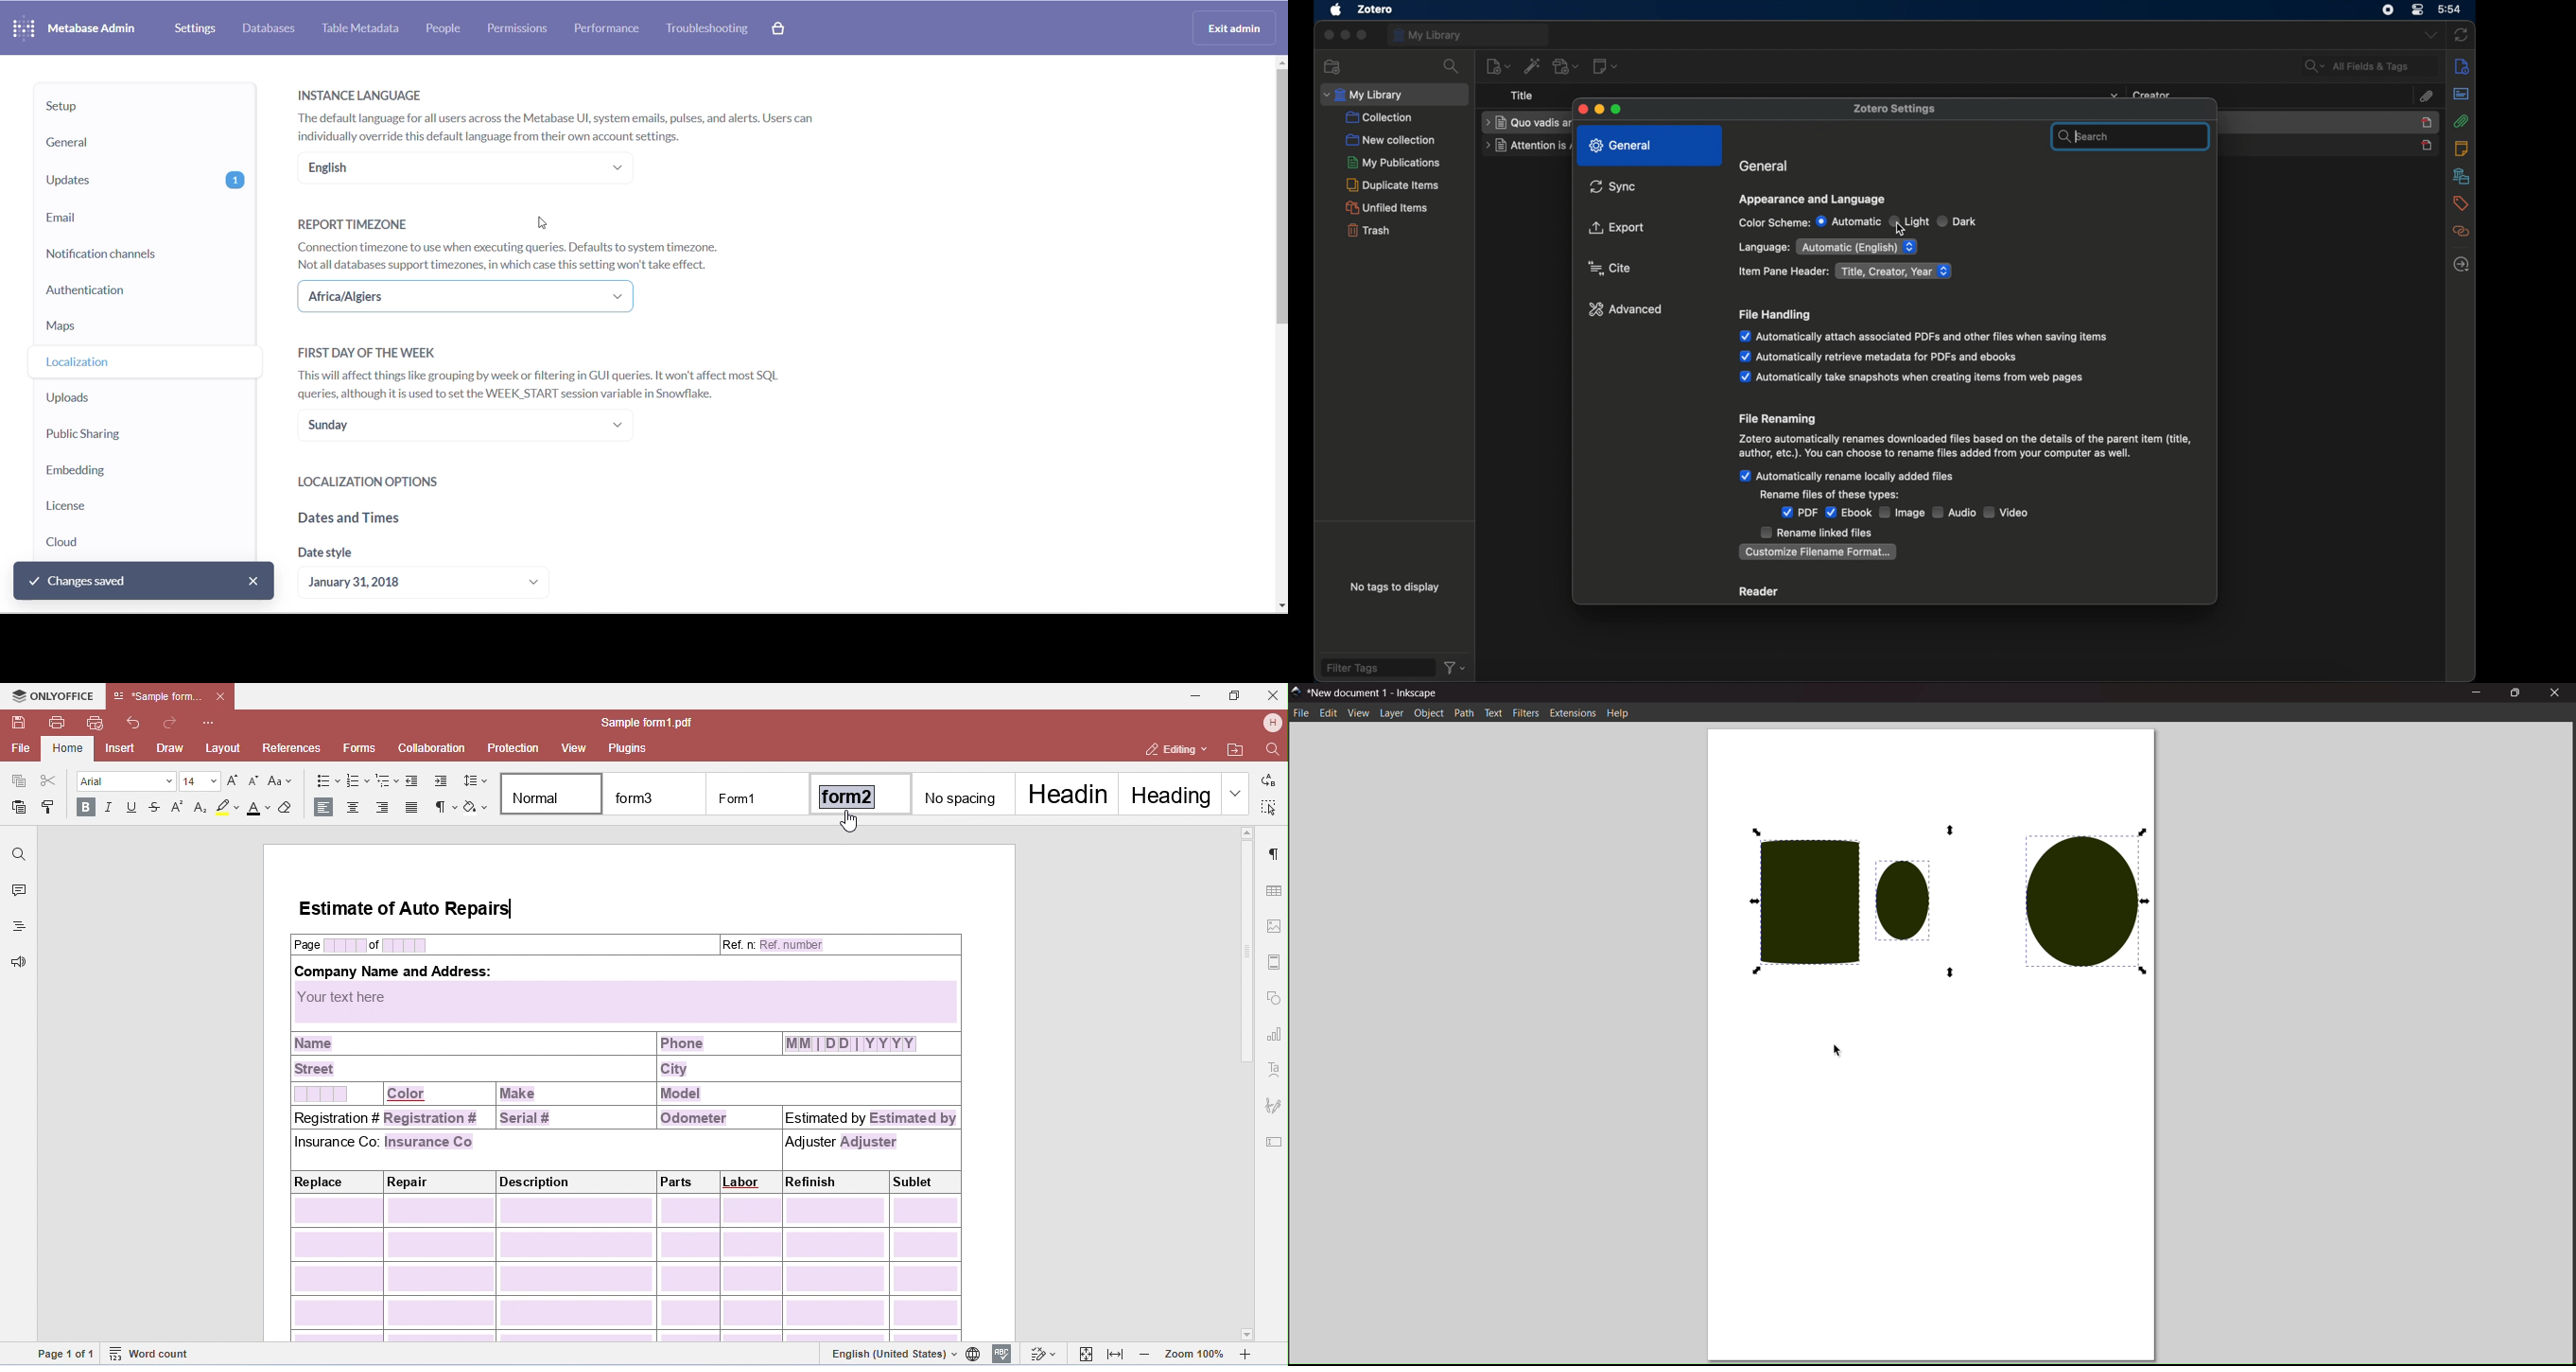  What do you see at coordinates (1650, 145) in the screenshot?
I see `general highlighted` at bounding box center [1650, 145].